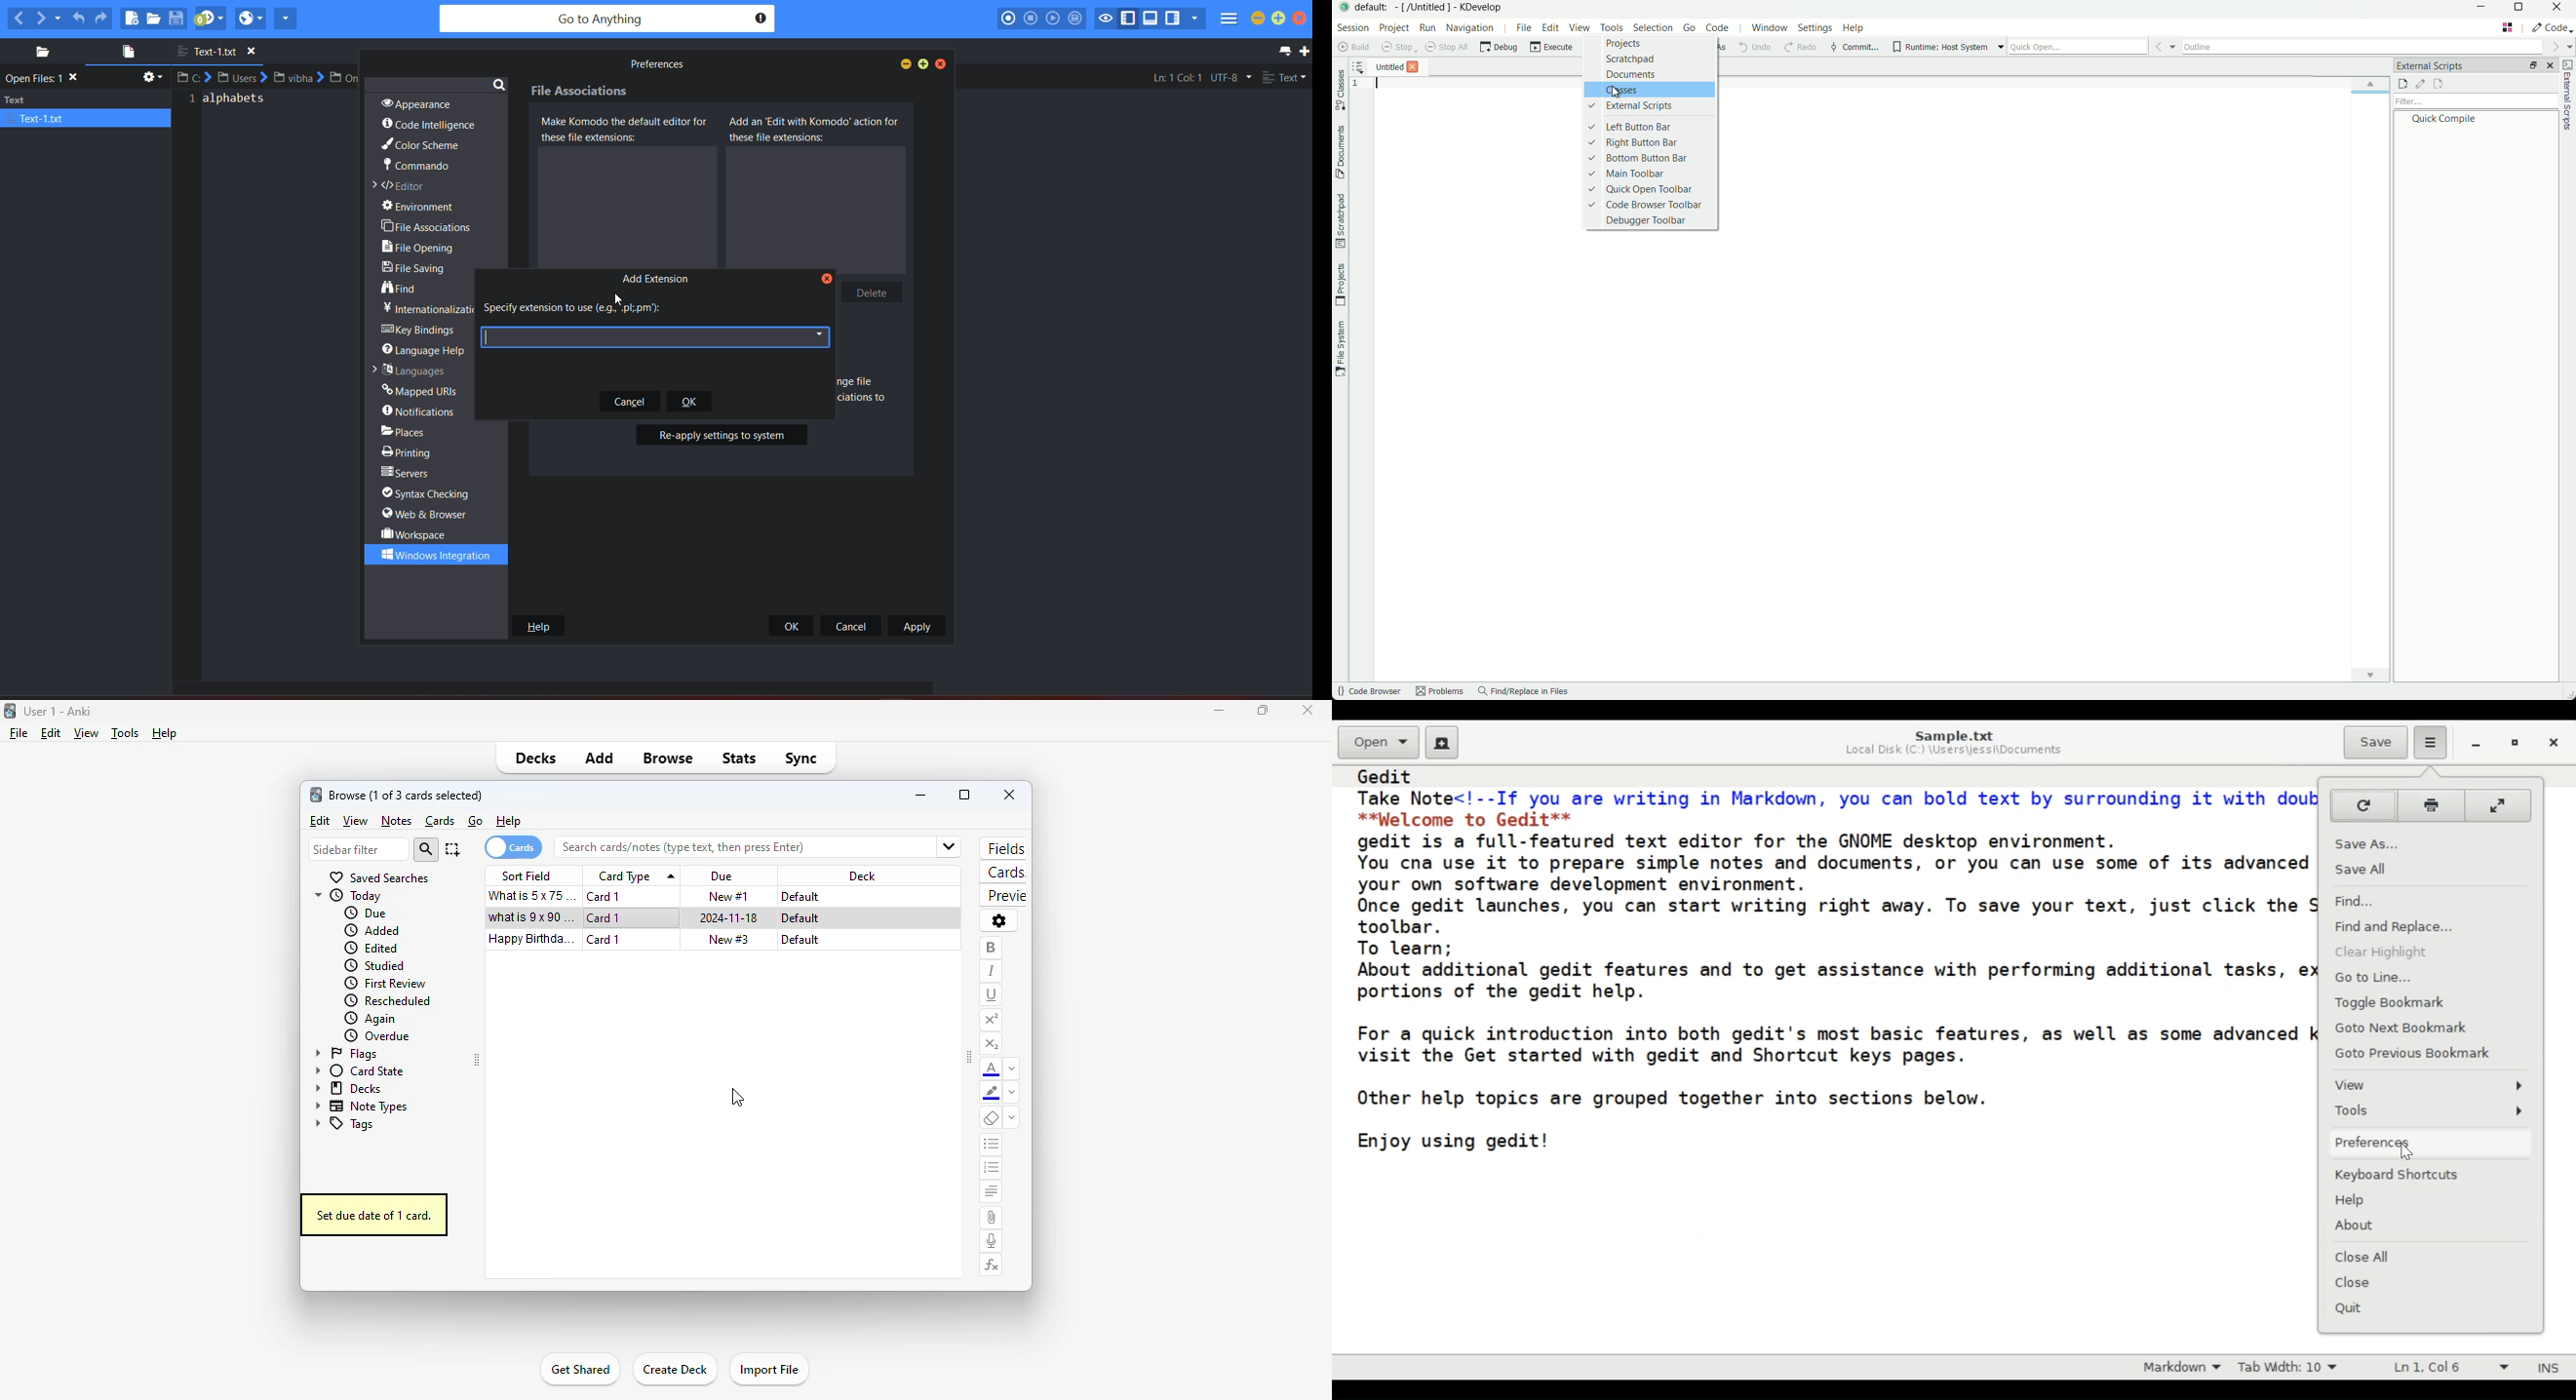 The image size is (2576, 1400). What do you see at coordinates (384, 985) in the screenshot?
I see `first review` at bounding box center [384, 985].